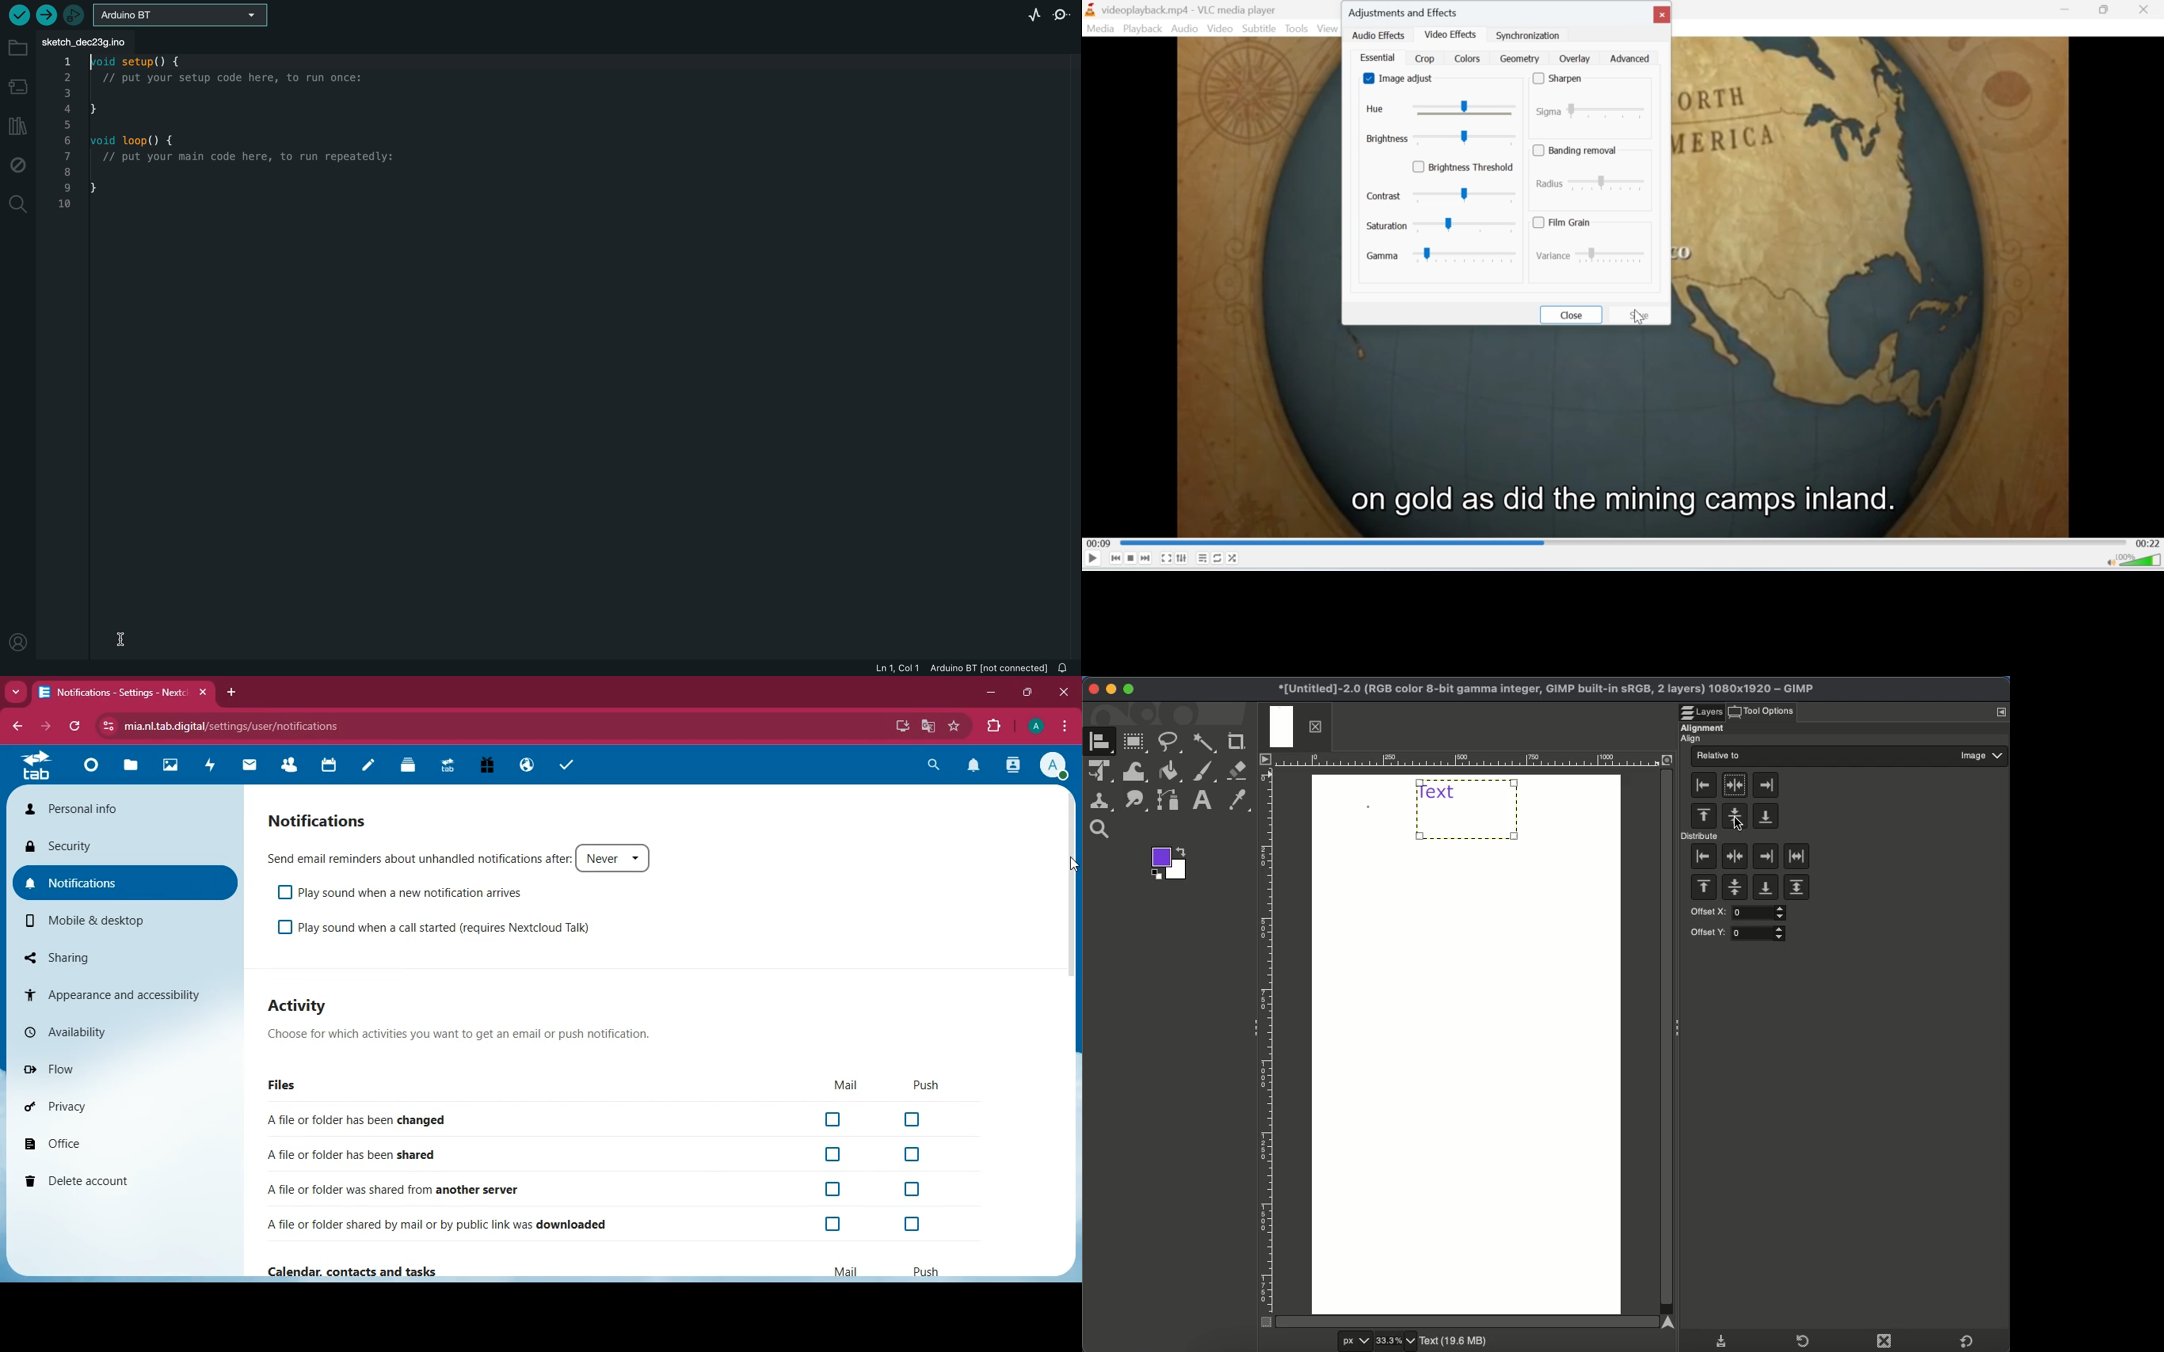 This screenshot has height=1372, width=2184. What do you see at coordinates (1239, 770) in the screenshot?
I see `Erase` at bounding box center [1239, 770].